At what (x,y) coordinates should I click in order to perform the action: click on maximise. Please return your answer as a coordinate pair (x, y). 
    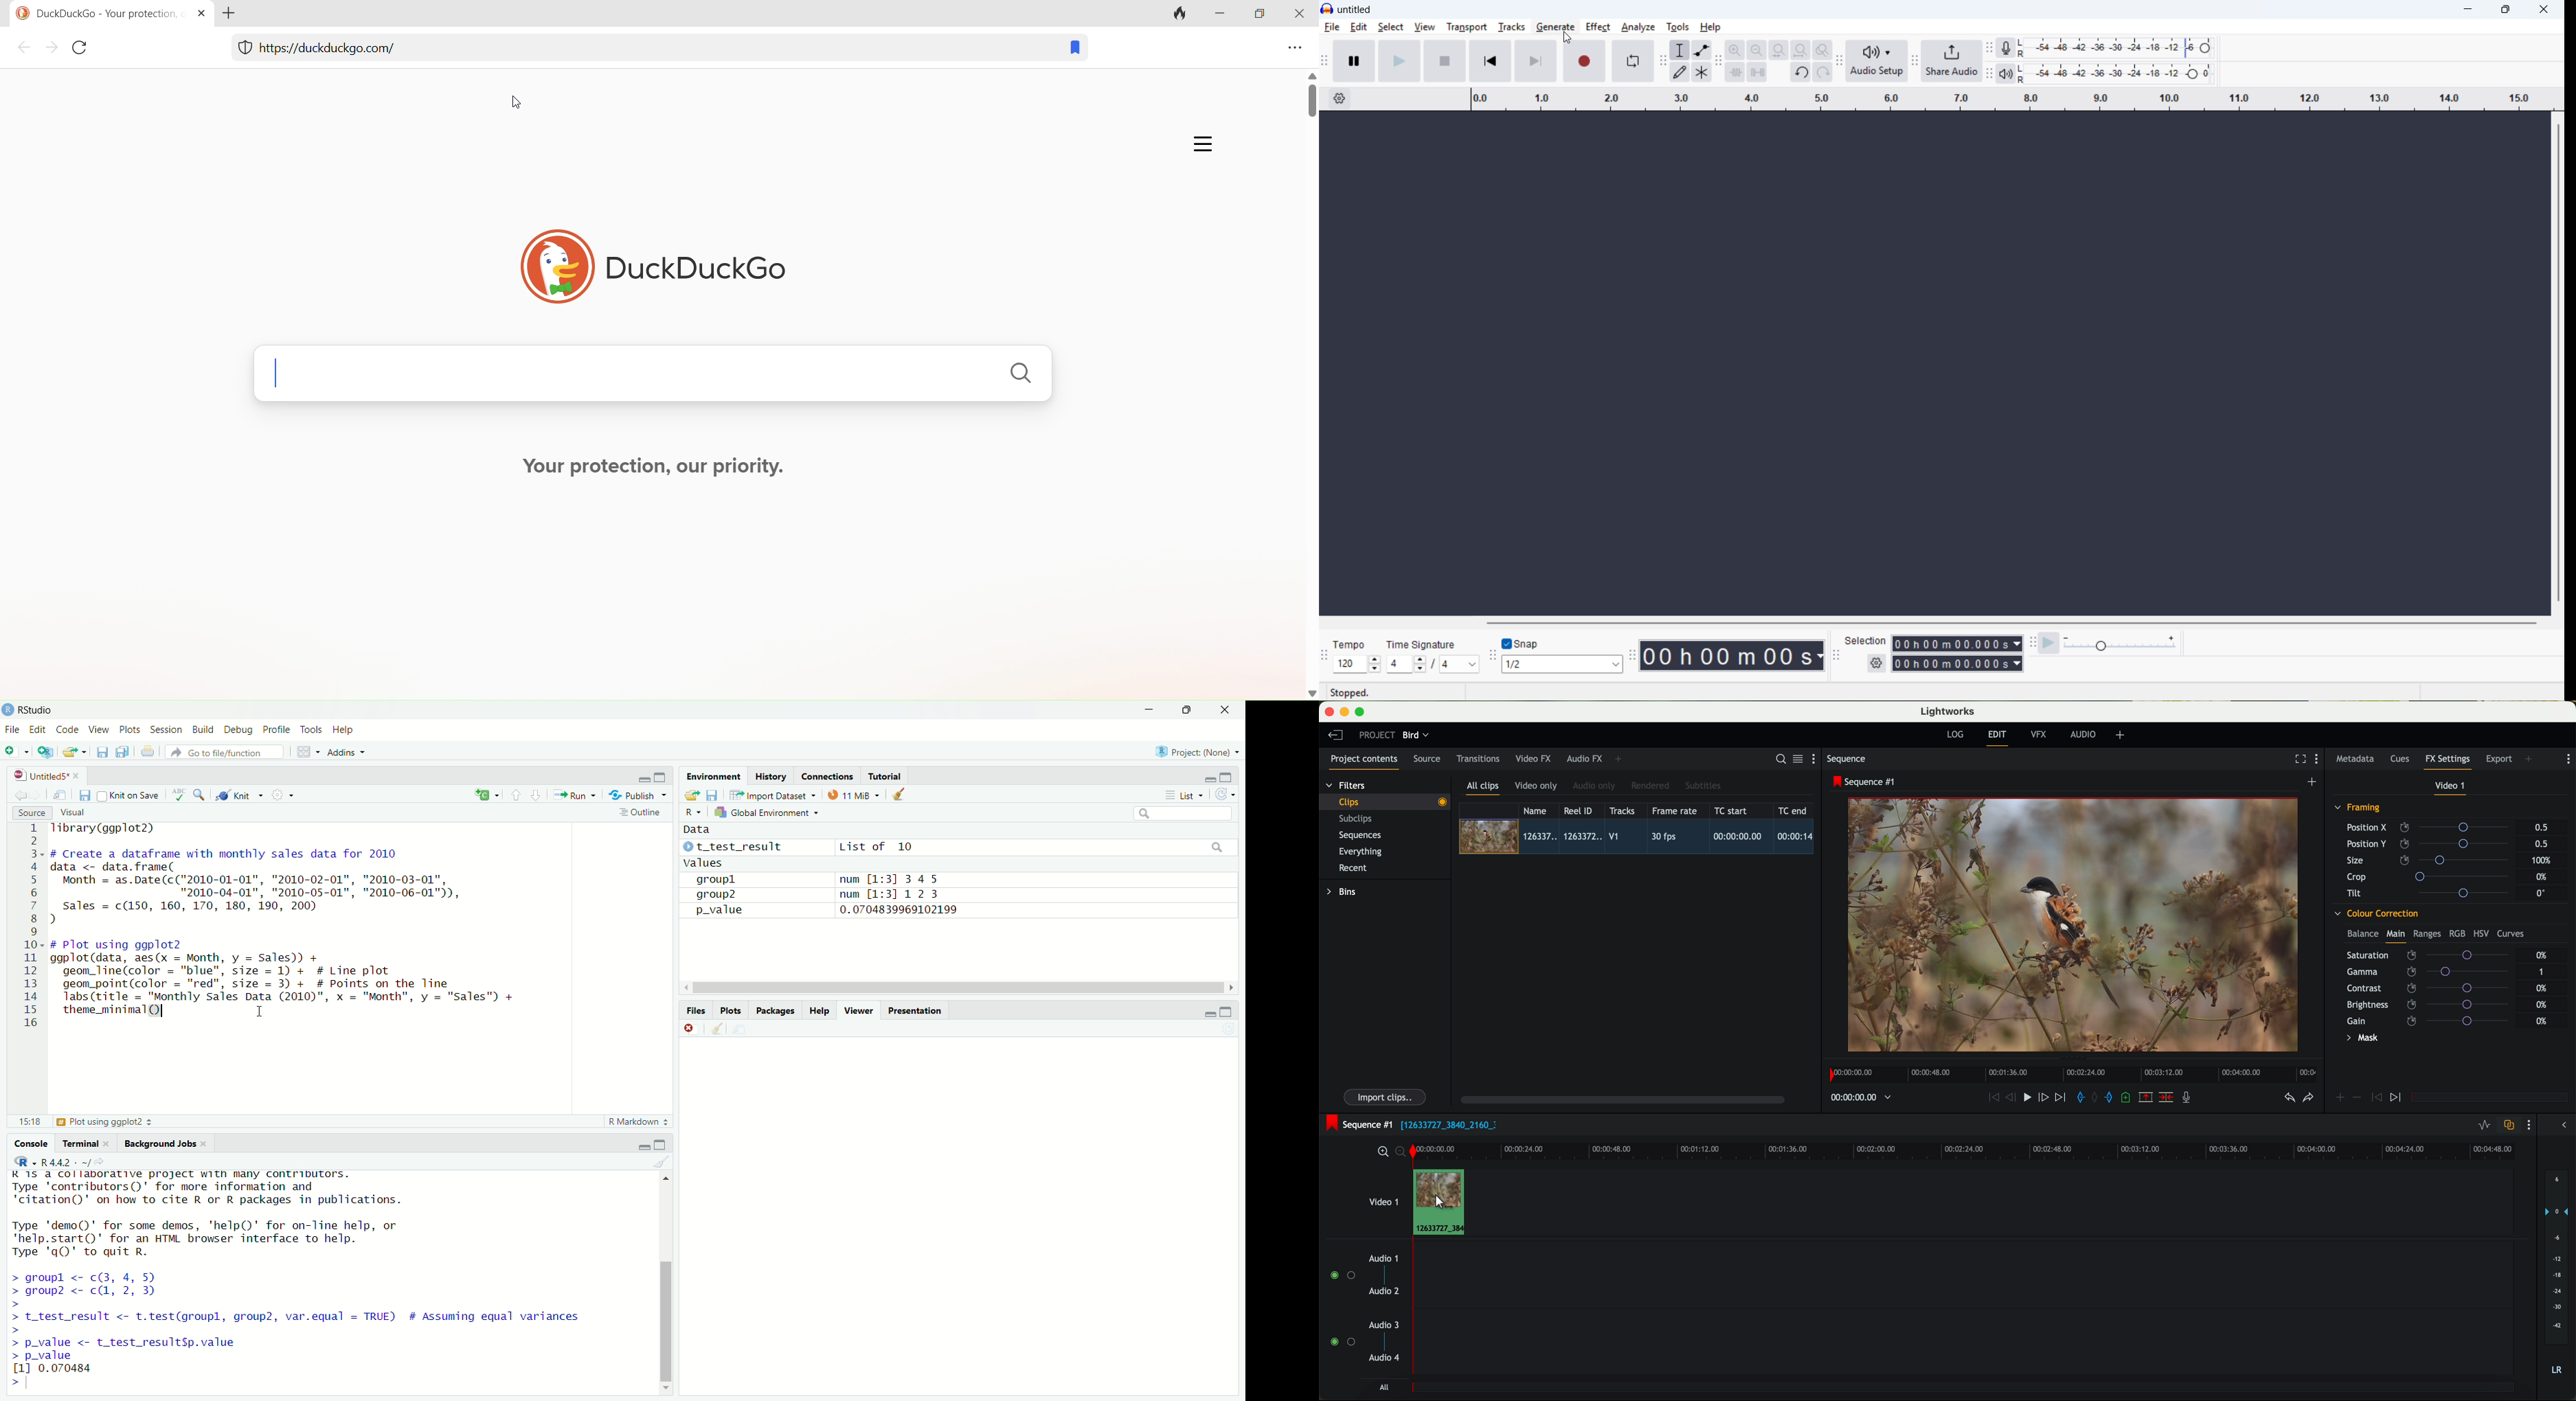
    Looking at the image, I should click on (660, 1145).